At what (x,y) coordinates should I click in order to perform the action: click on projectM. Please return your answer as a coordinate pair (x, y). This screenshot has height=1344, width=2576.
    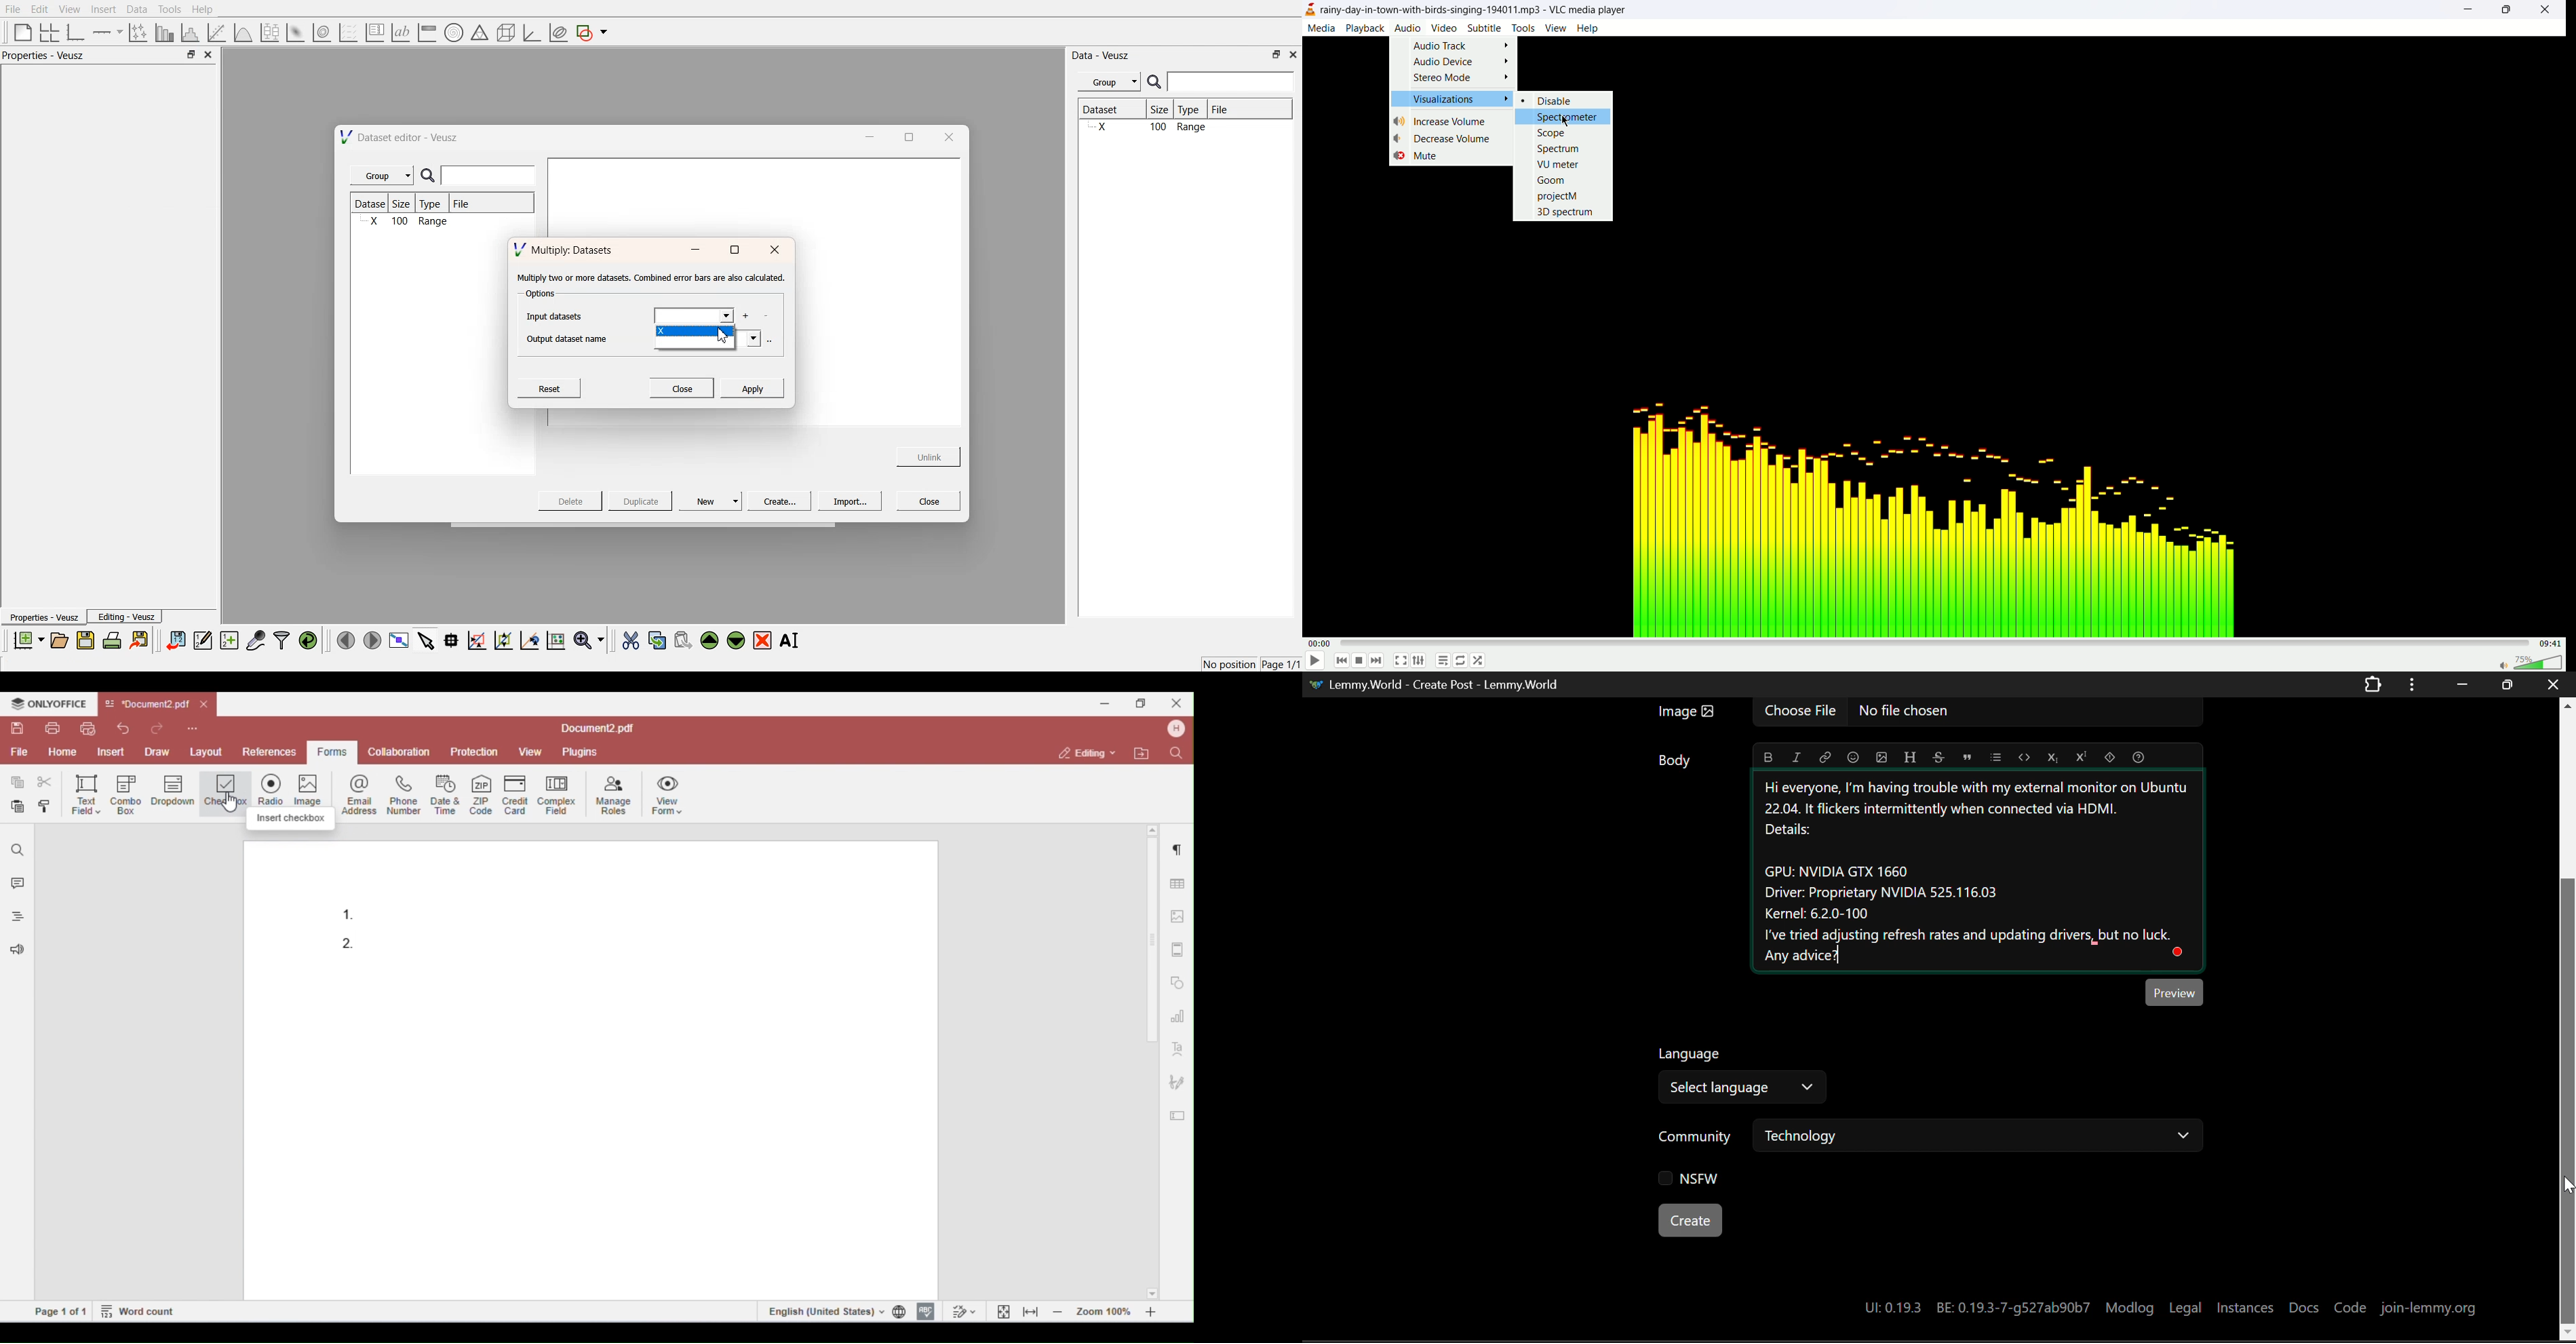
    Looking at the image, I should click on (1558, 197).